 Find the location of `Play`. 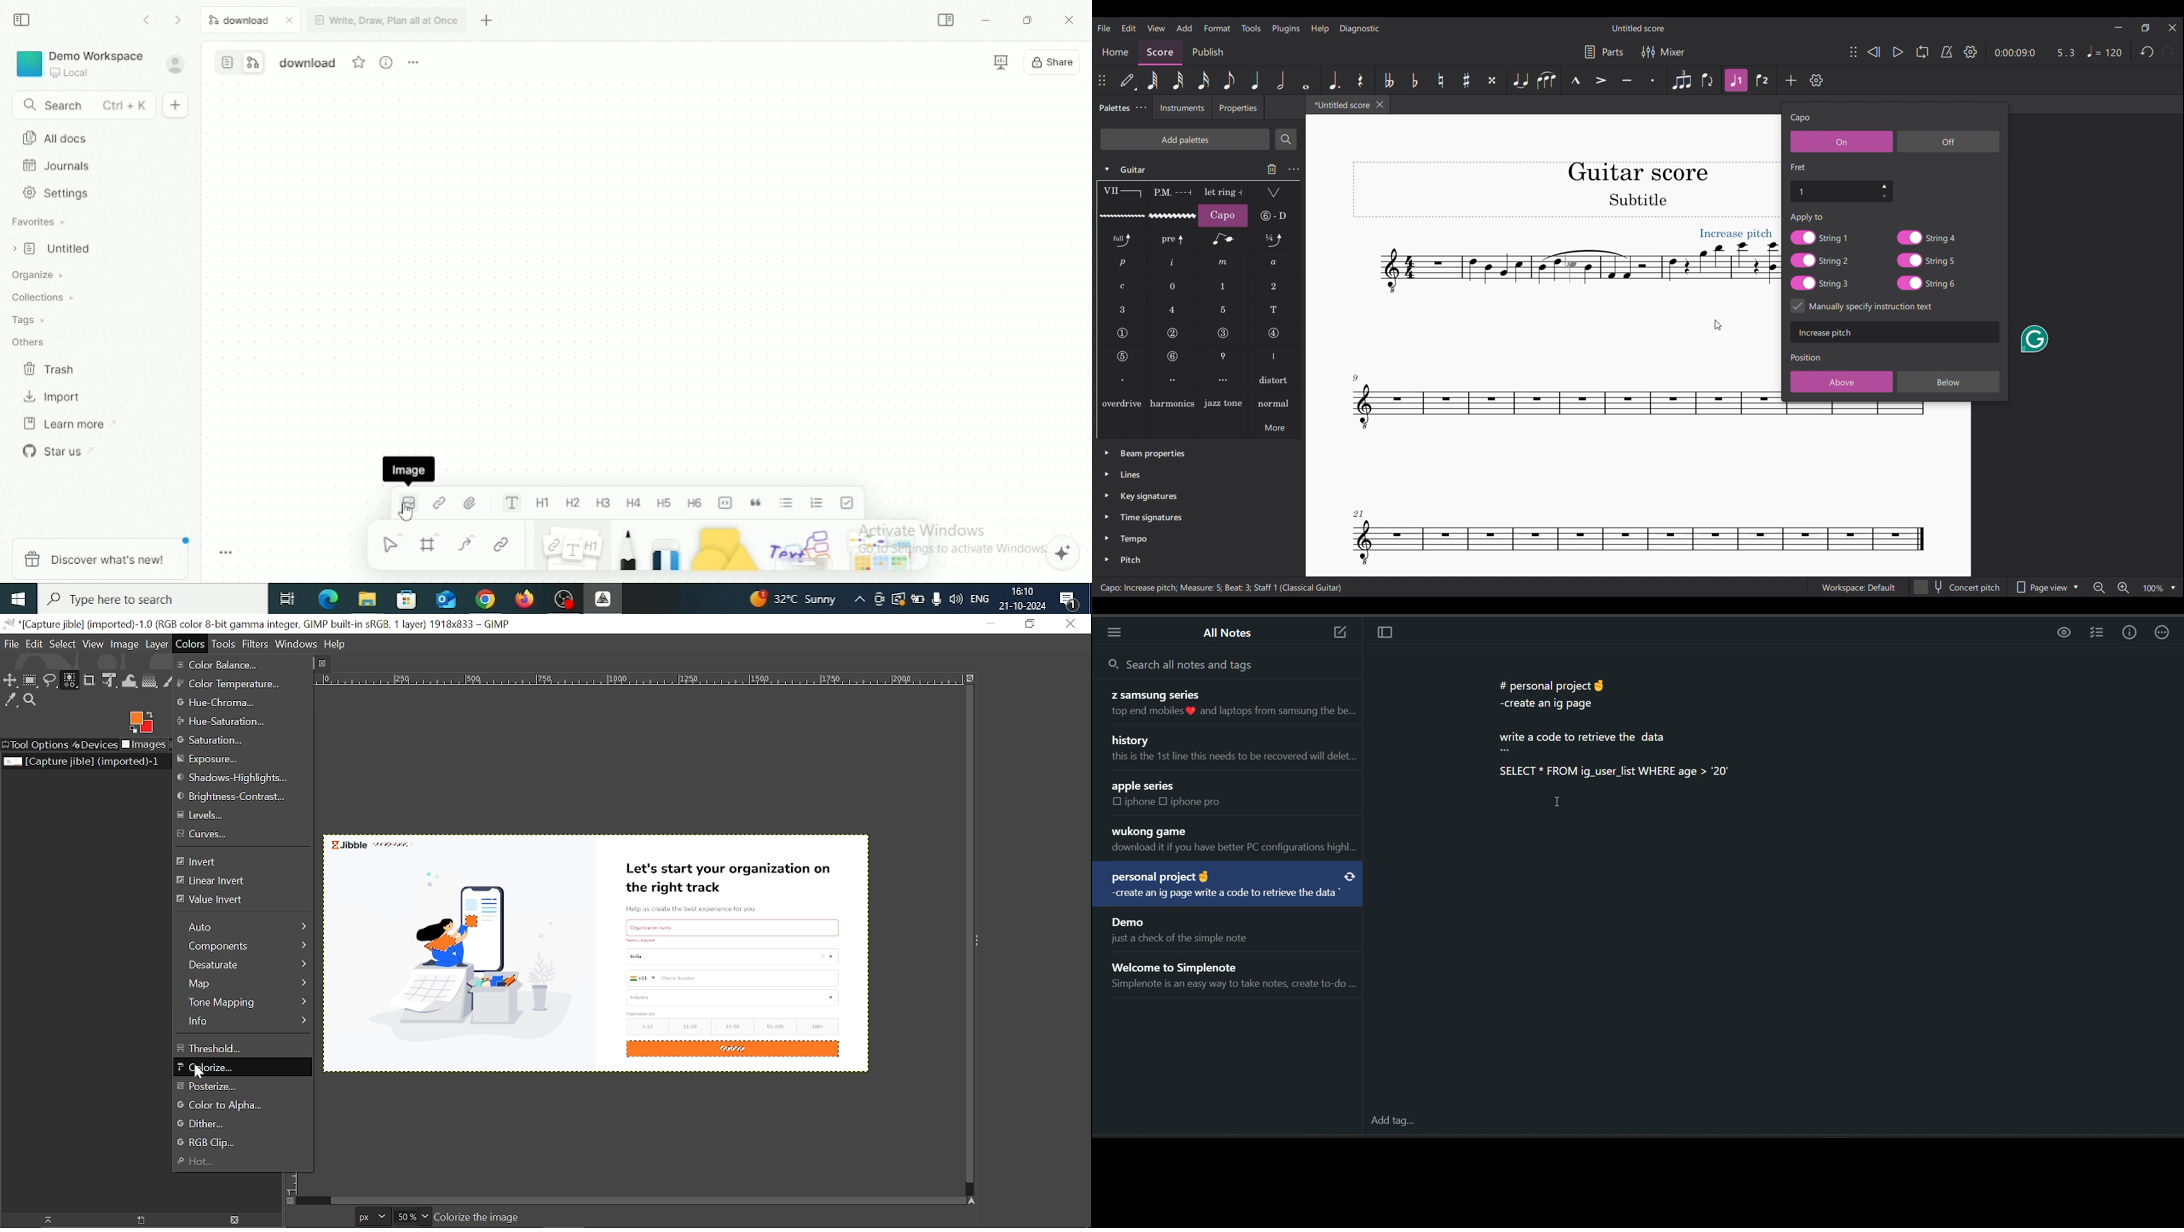

Play is located at coordinates (1899, 52).